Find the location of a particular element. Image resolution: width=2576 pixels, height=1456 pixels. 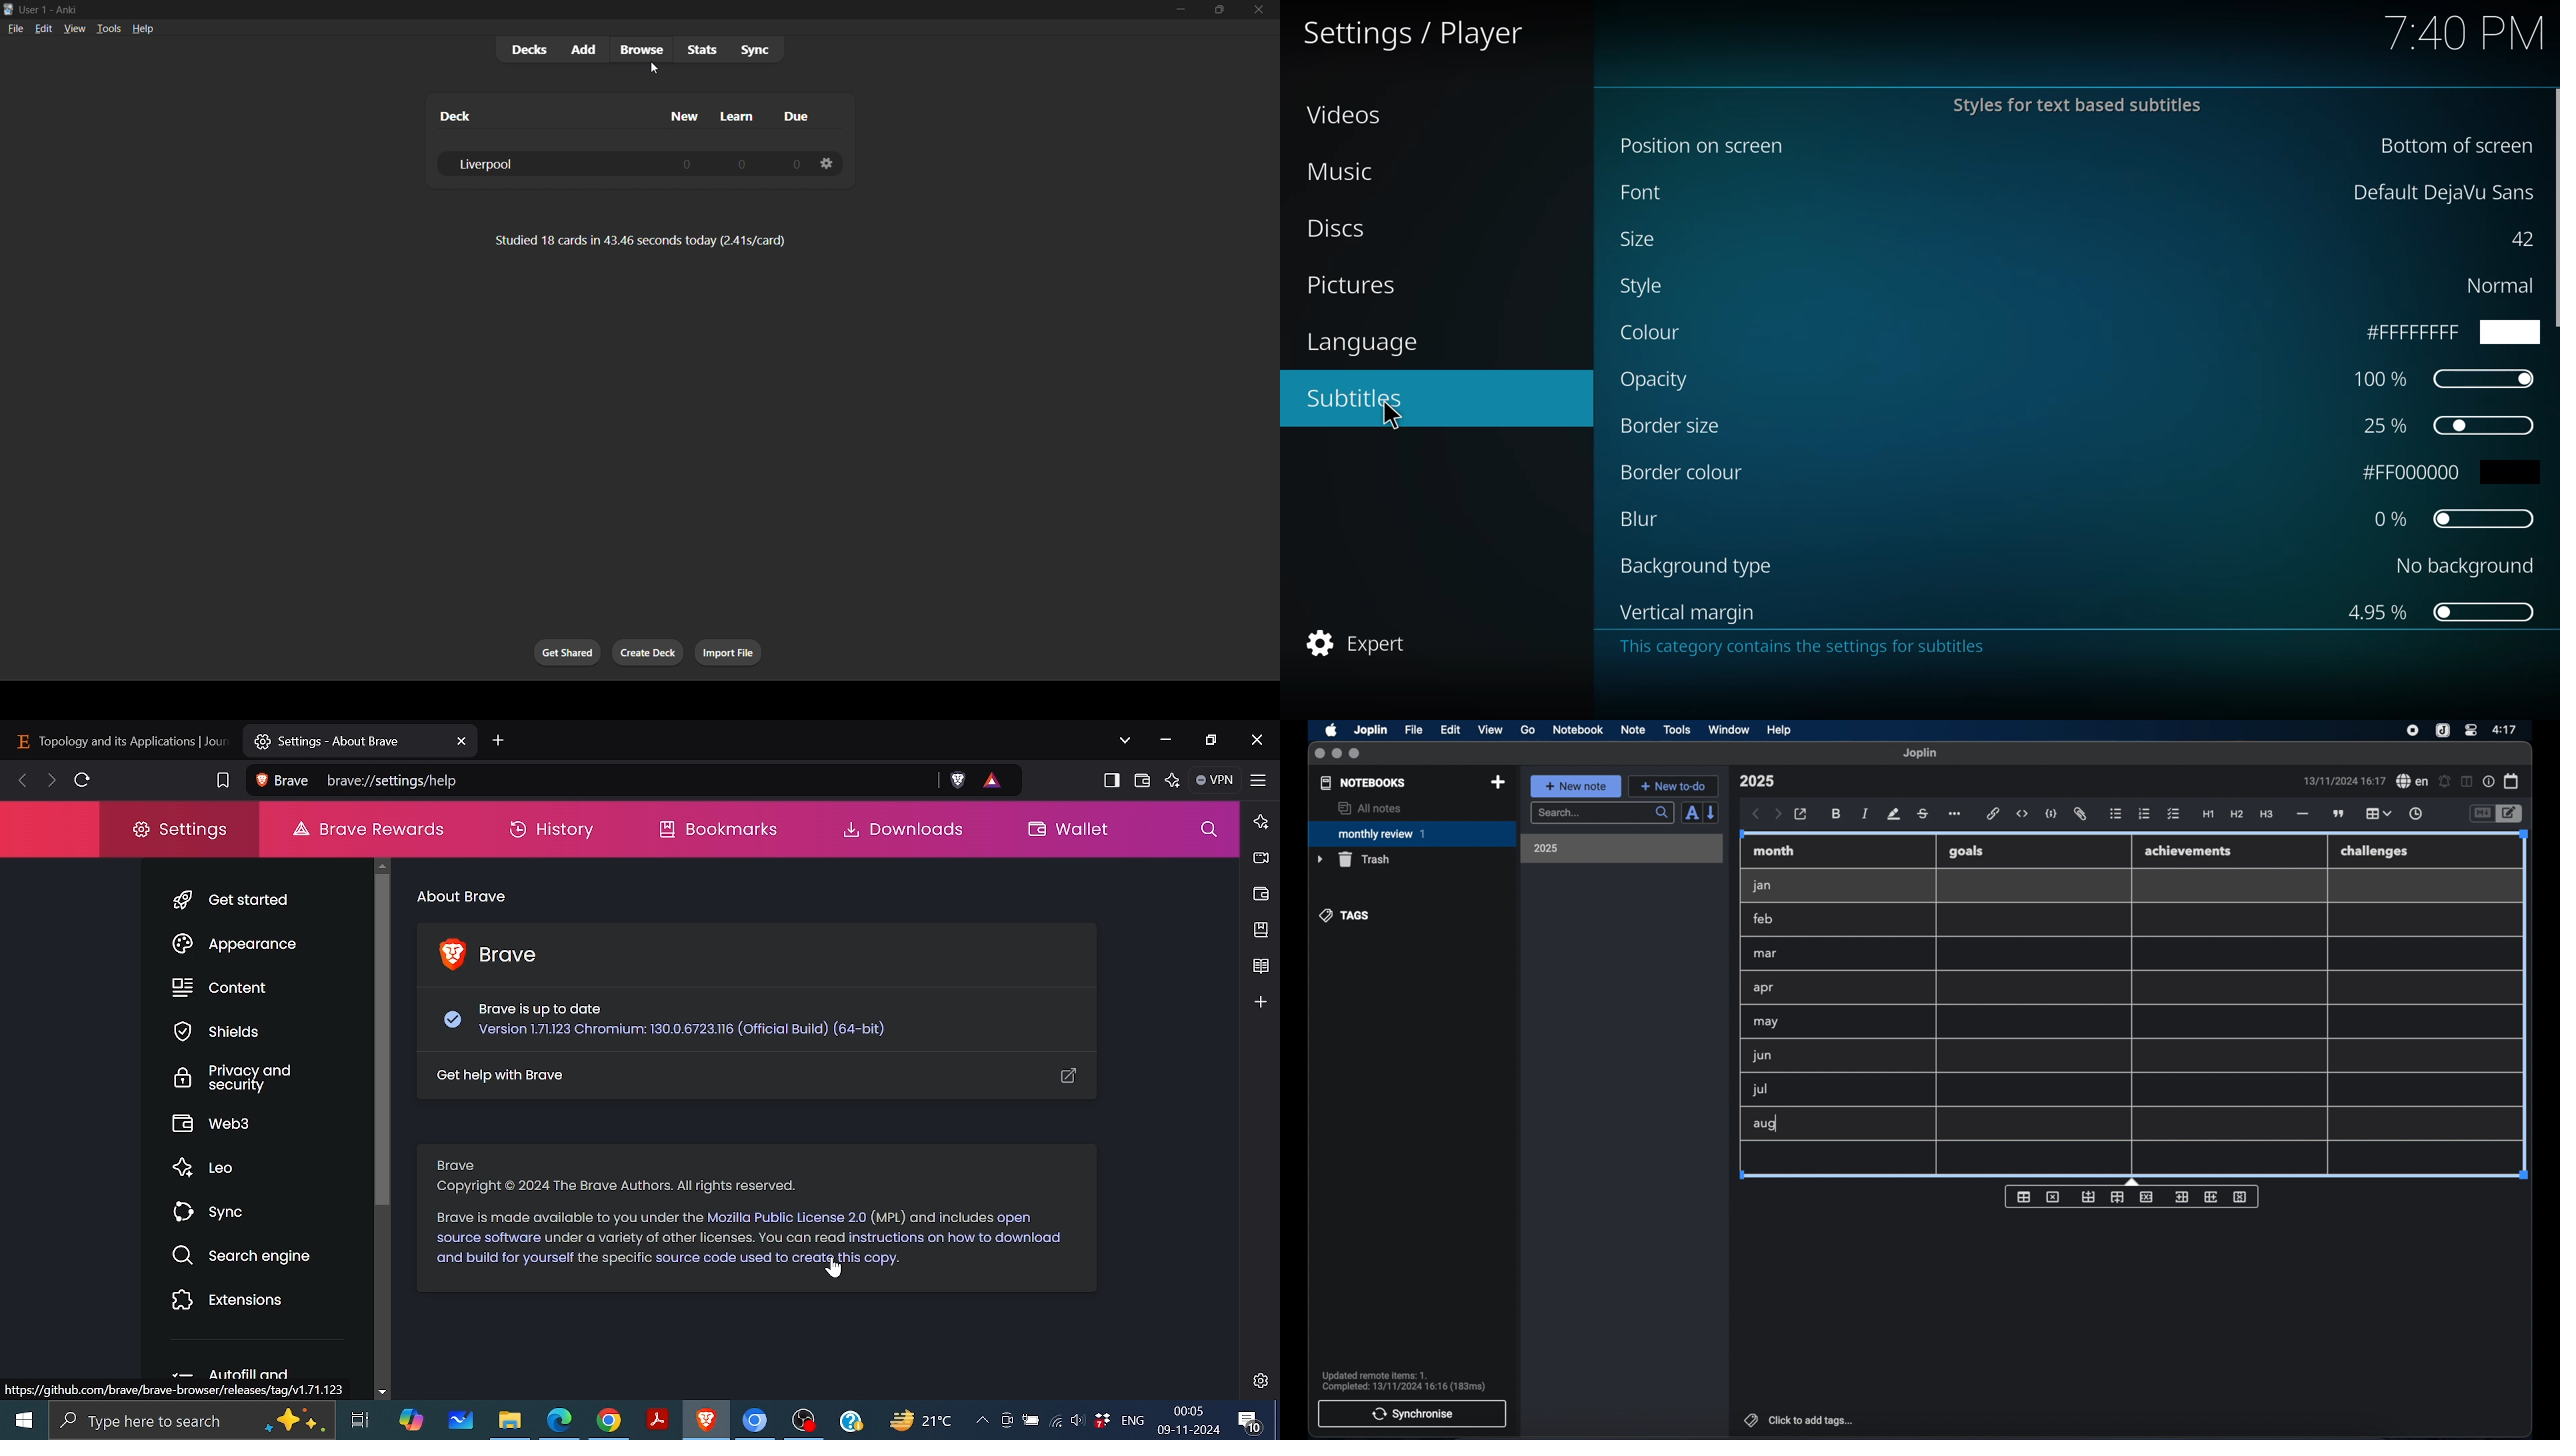

ffff is located at coordinates (2444, 333).